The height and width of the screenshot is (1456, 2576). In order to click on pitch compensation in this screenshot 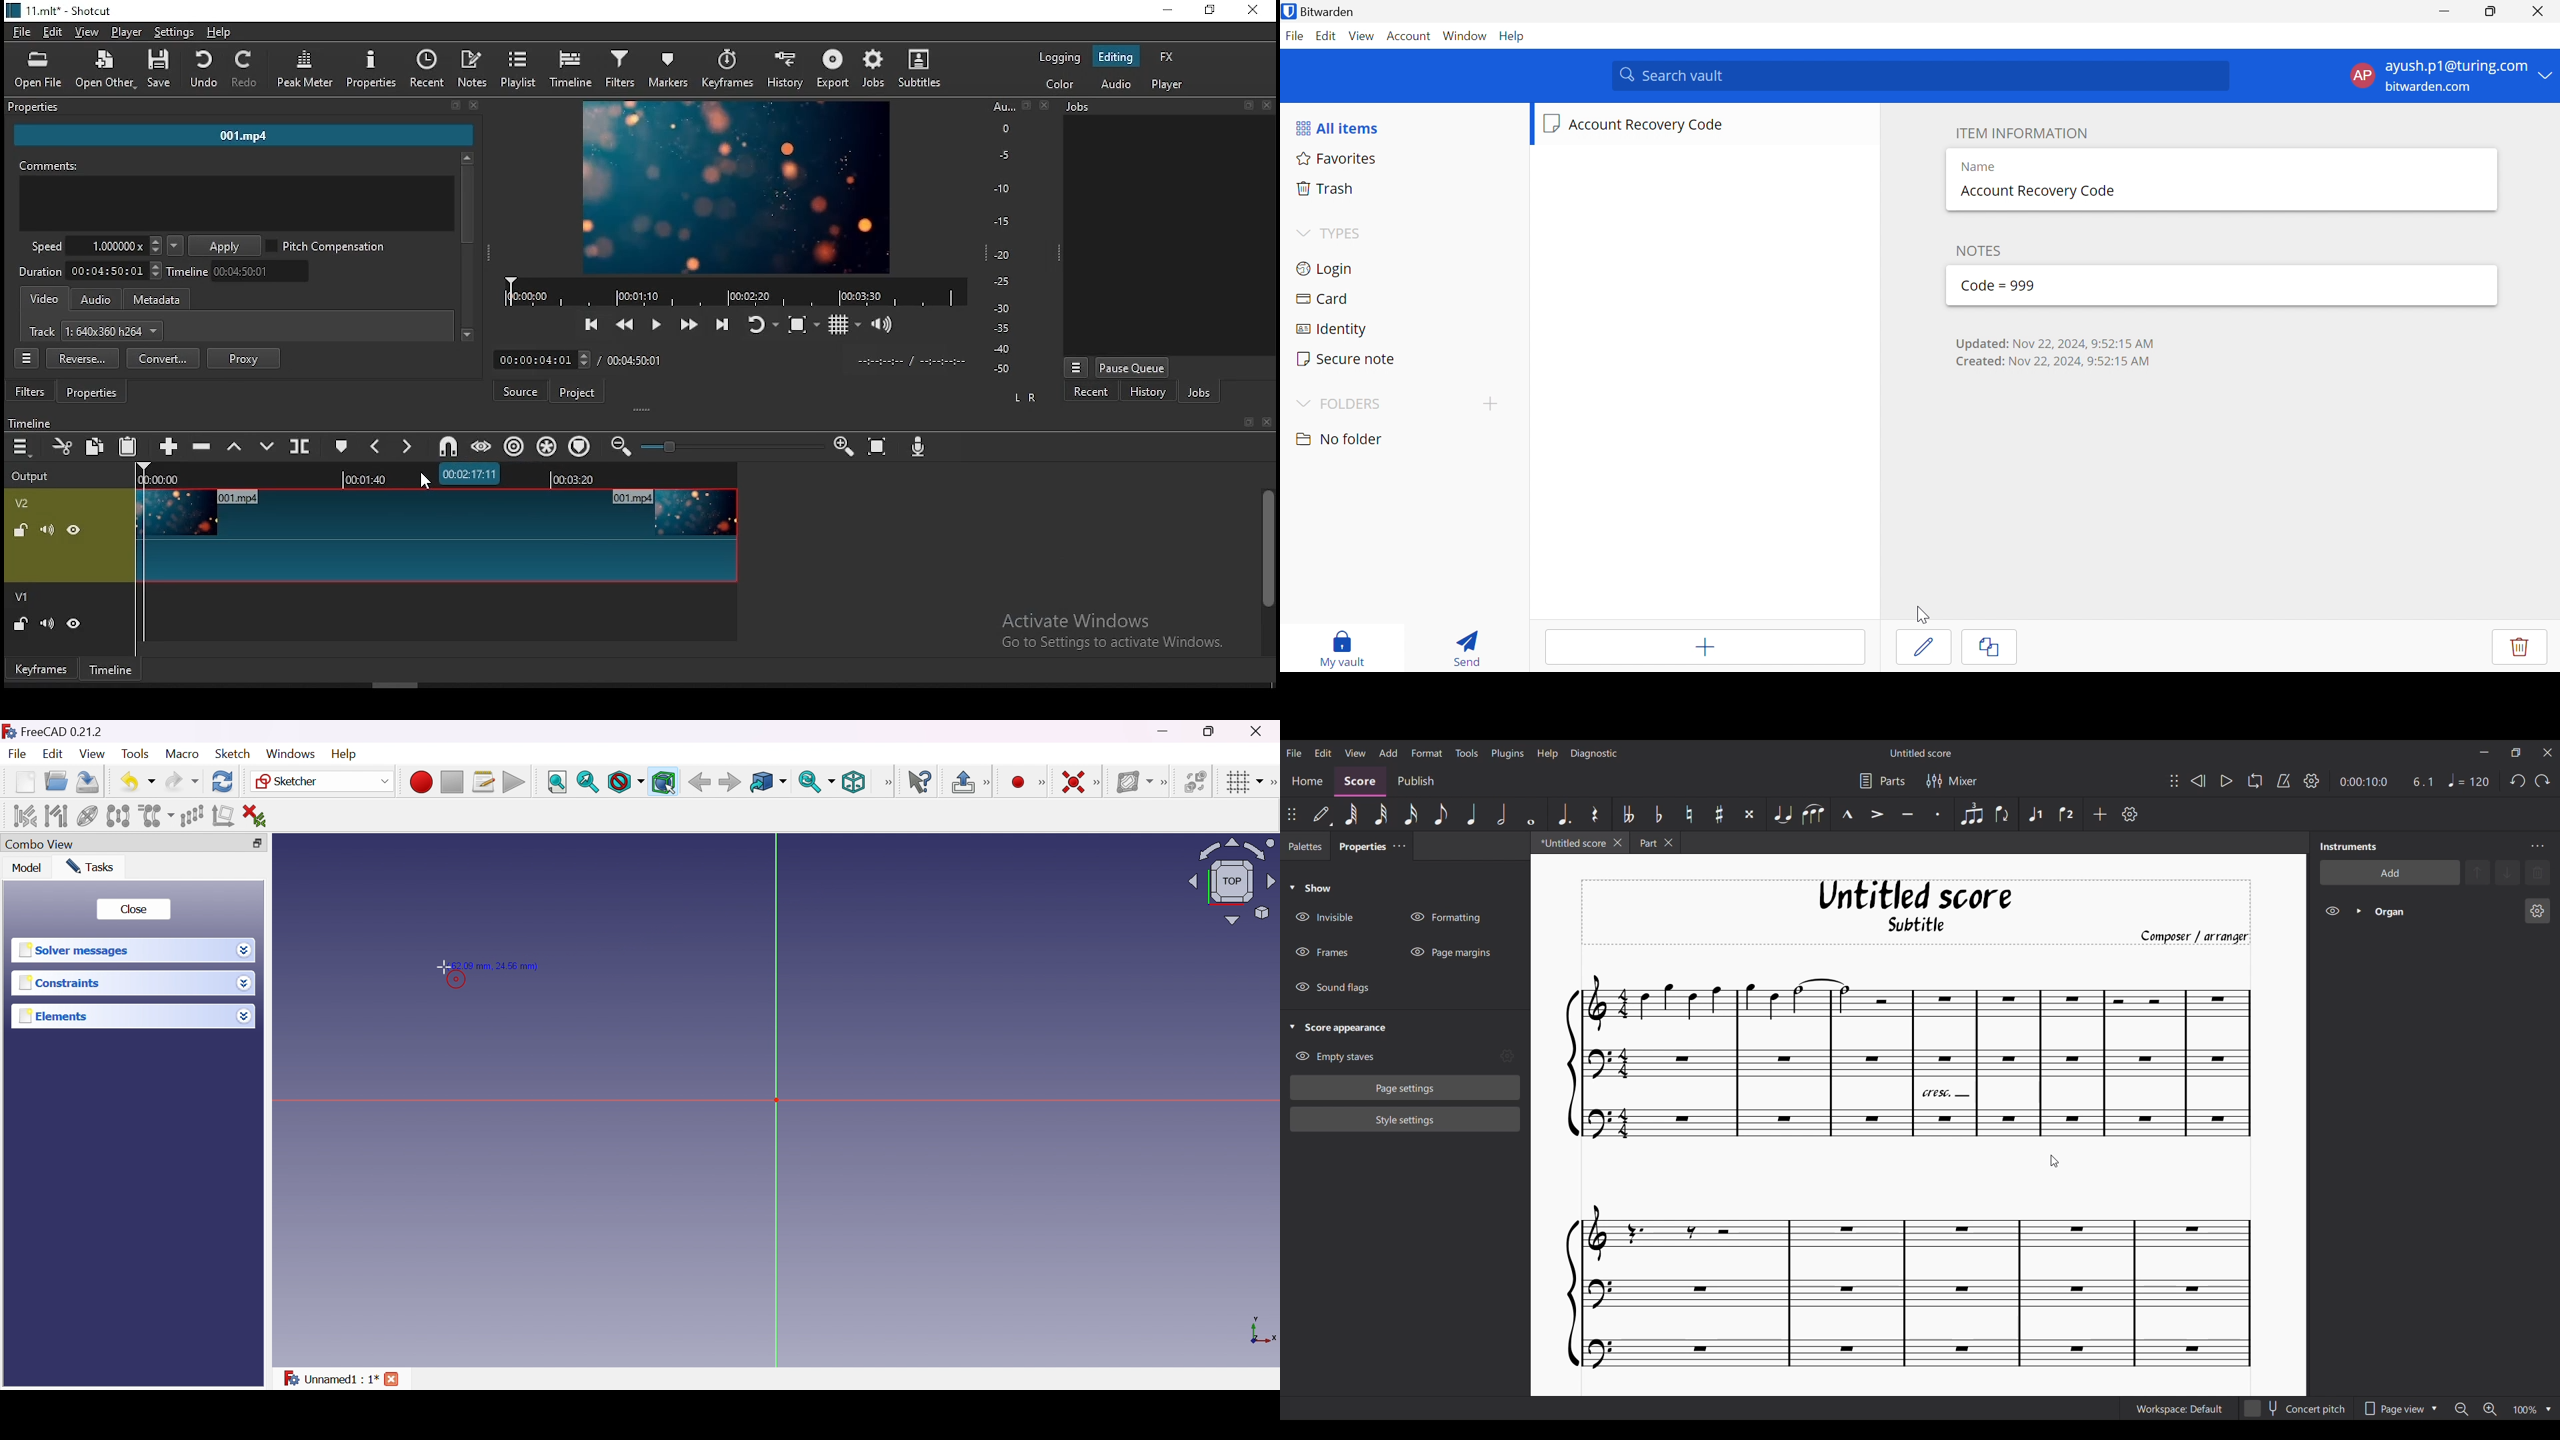, I will do `click(327, 247)`.